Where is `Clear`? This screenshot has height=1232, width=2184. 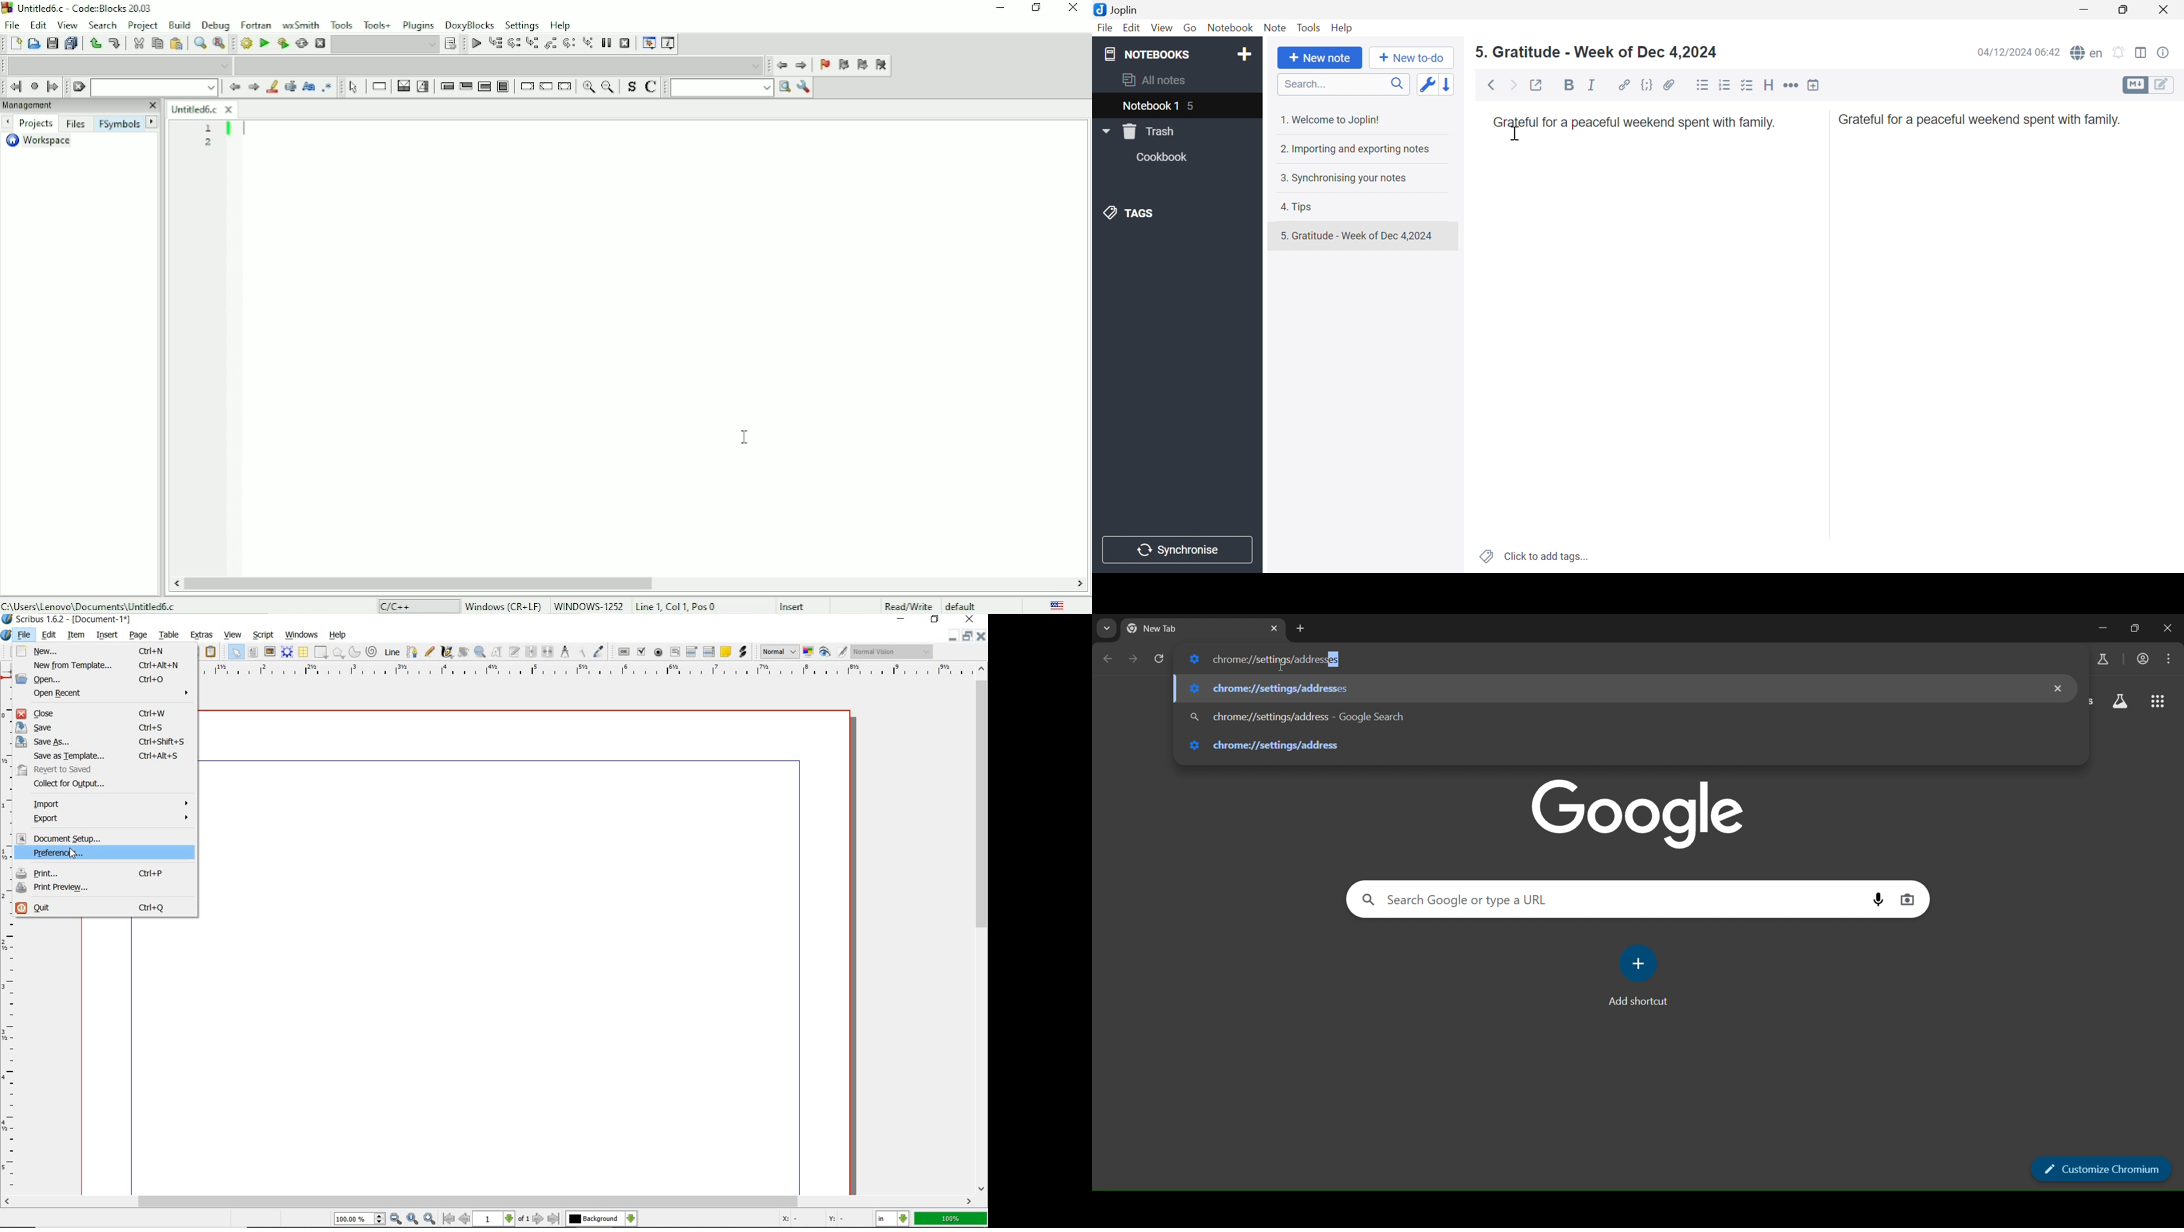 Clear is located at coordinates (79, 87).